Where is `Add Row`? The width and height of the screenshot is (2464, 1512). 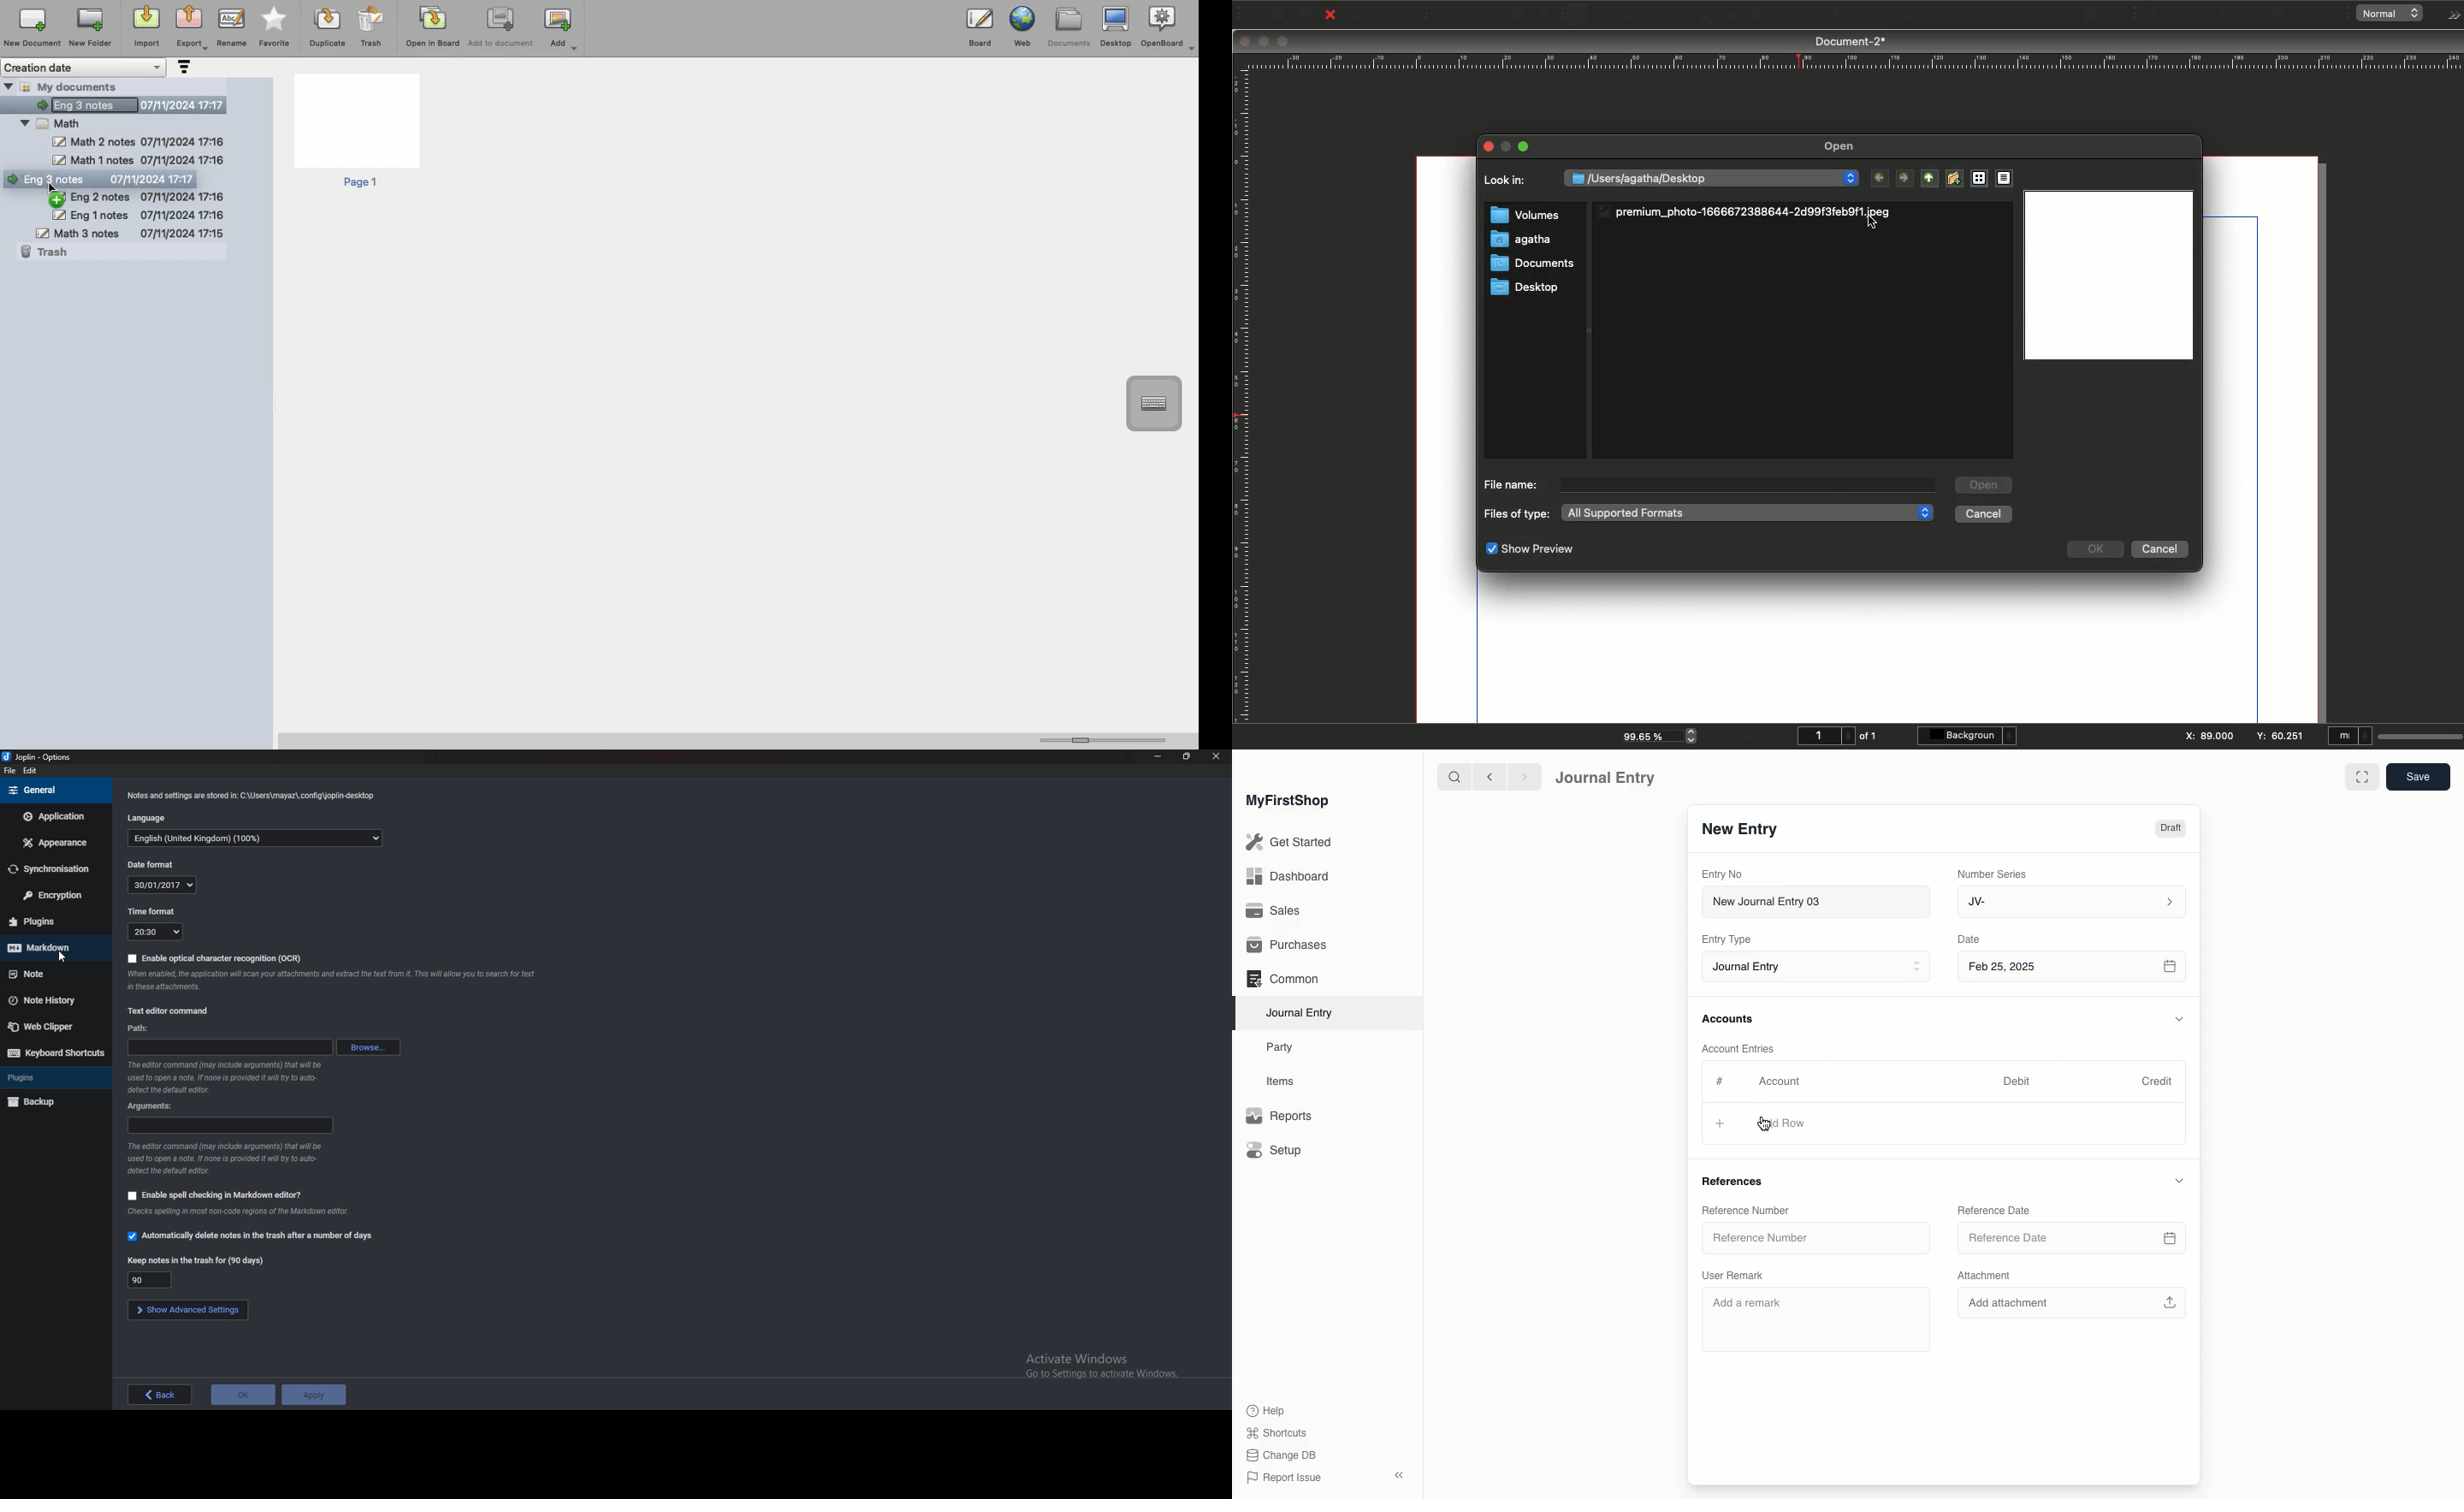
Add Row is located at coordinates (1780, 1123).